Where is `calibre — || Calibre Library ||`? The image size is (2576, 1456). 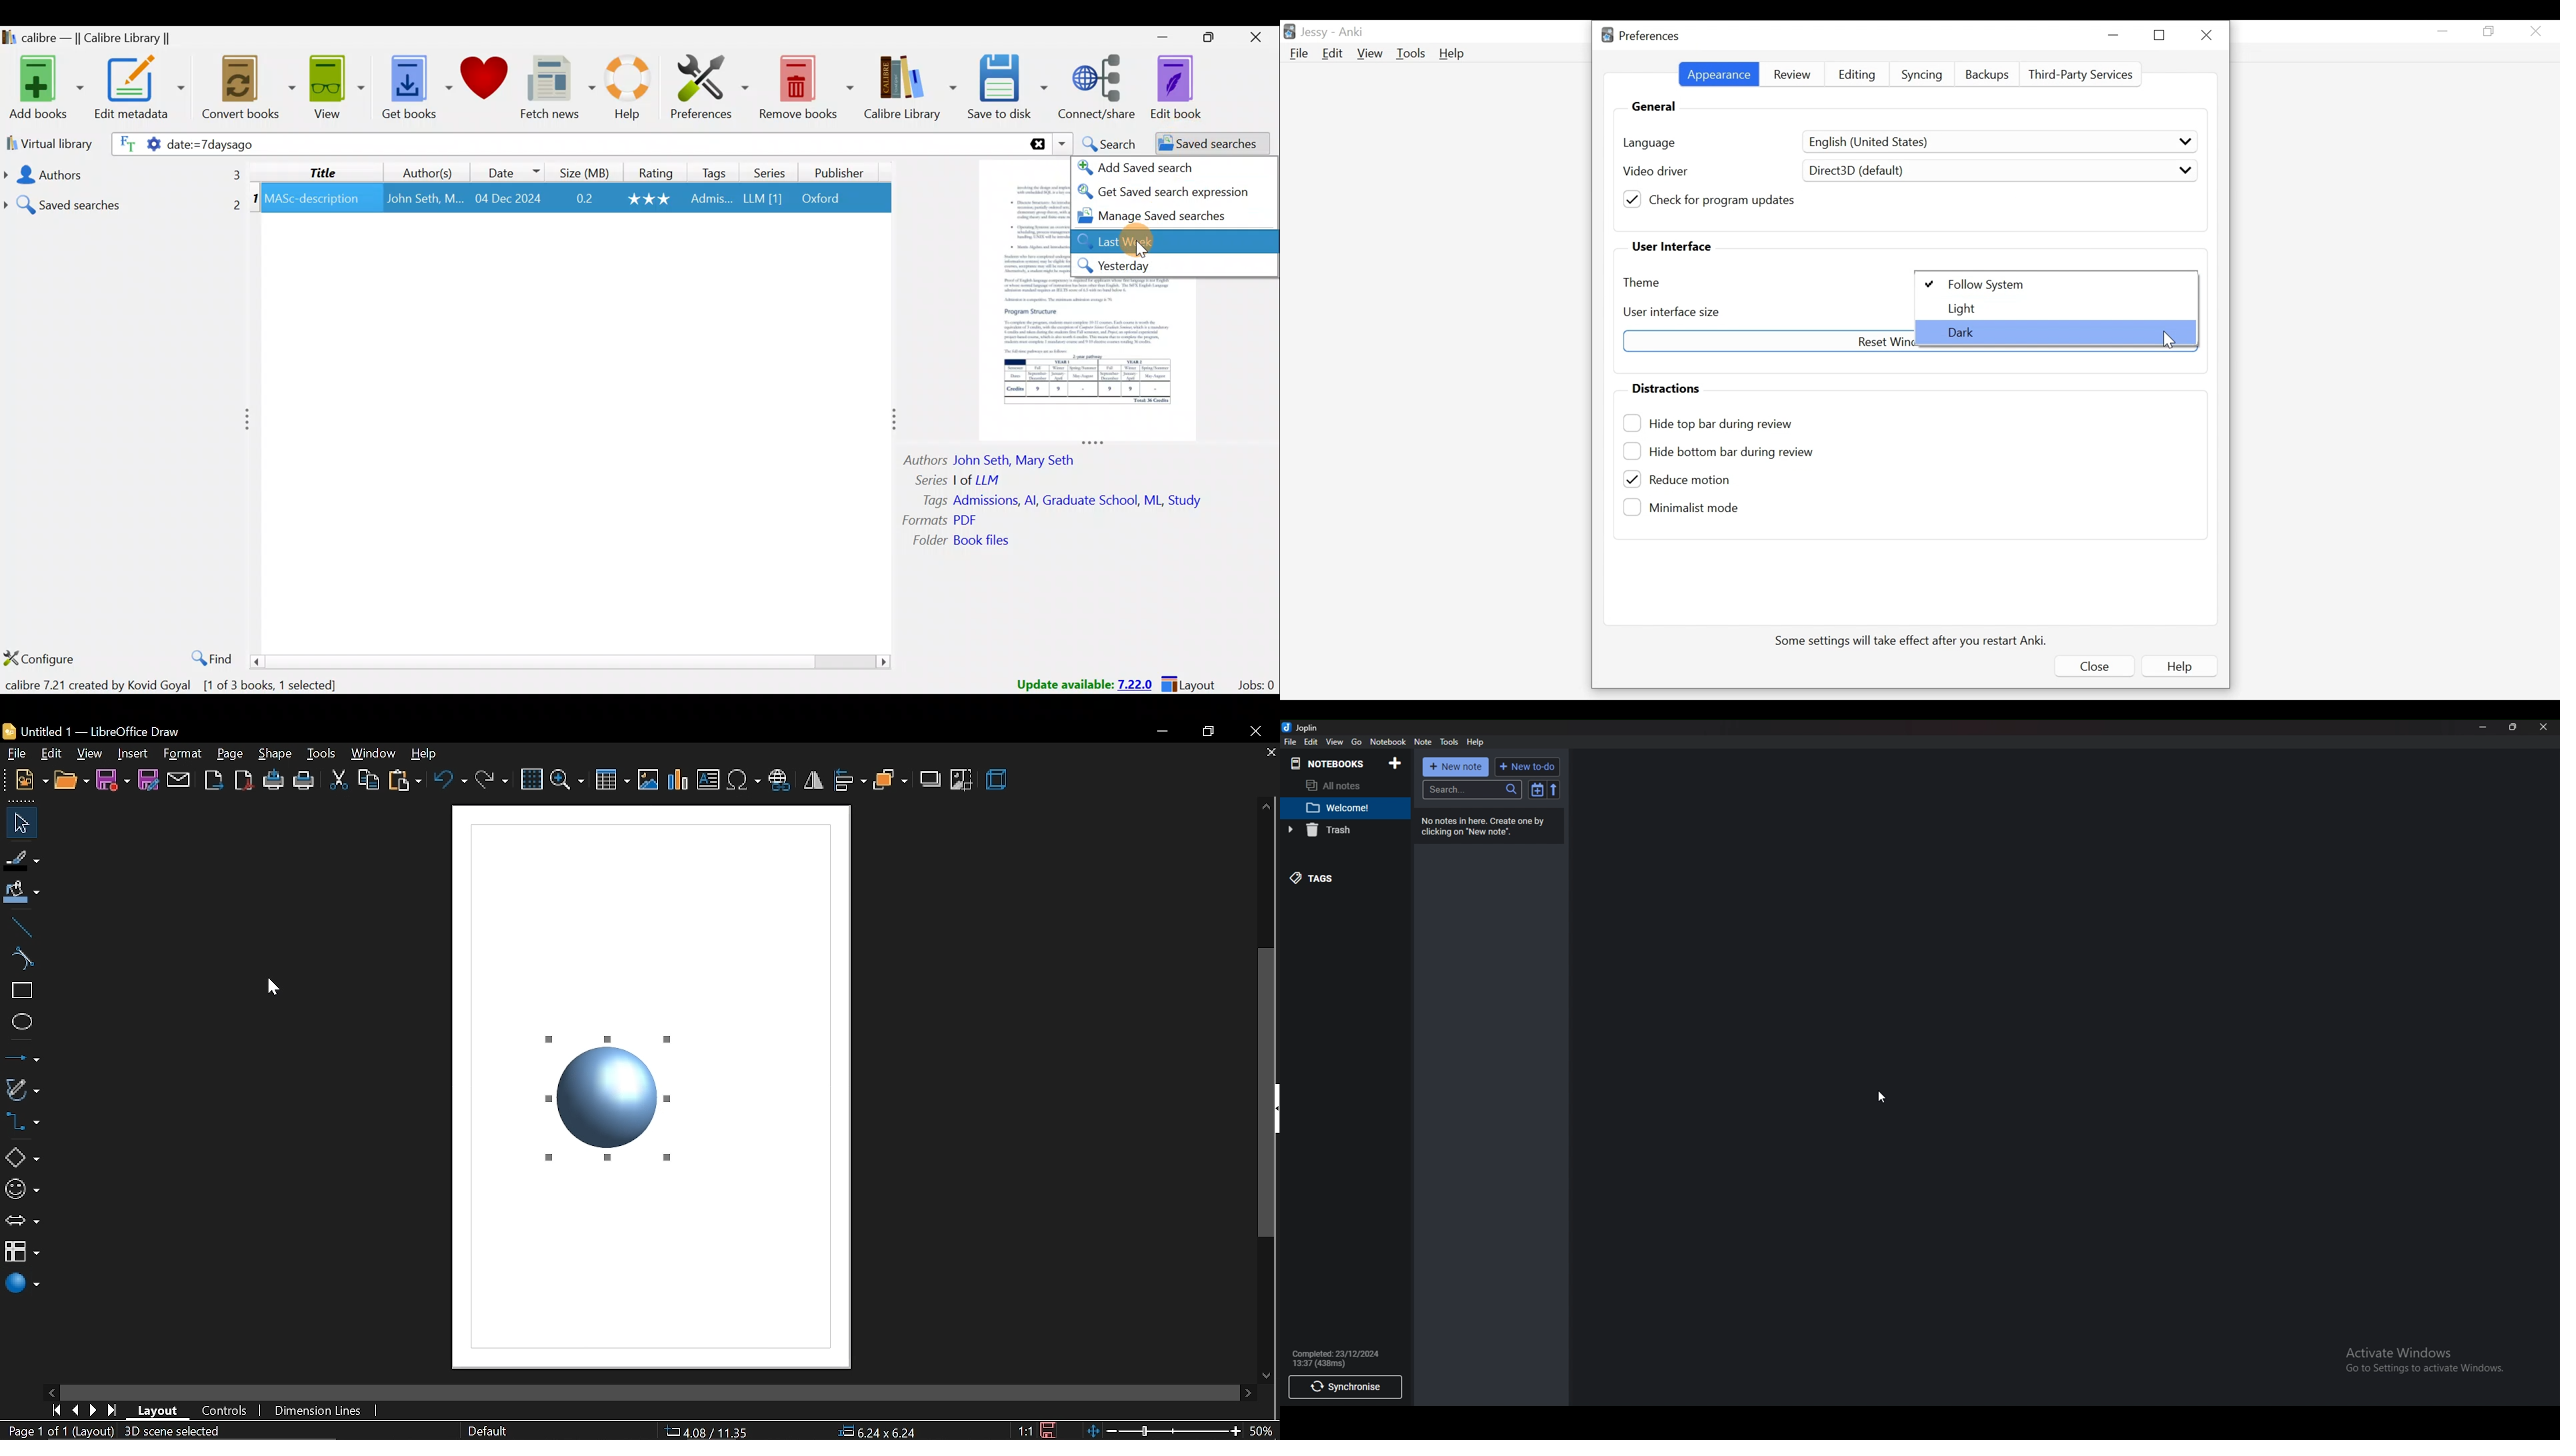
calibre — || Calibre Library || is located at coordinates (104, 37).